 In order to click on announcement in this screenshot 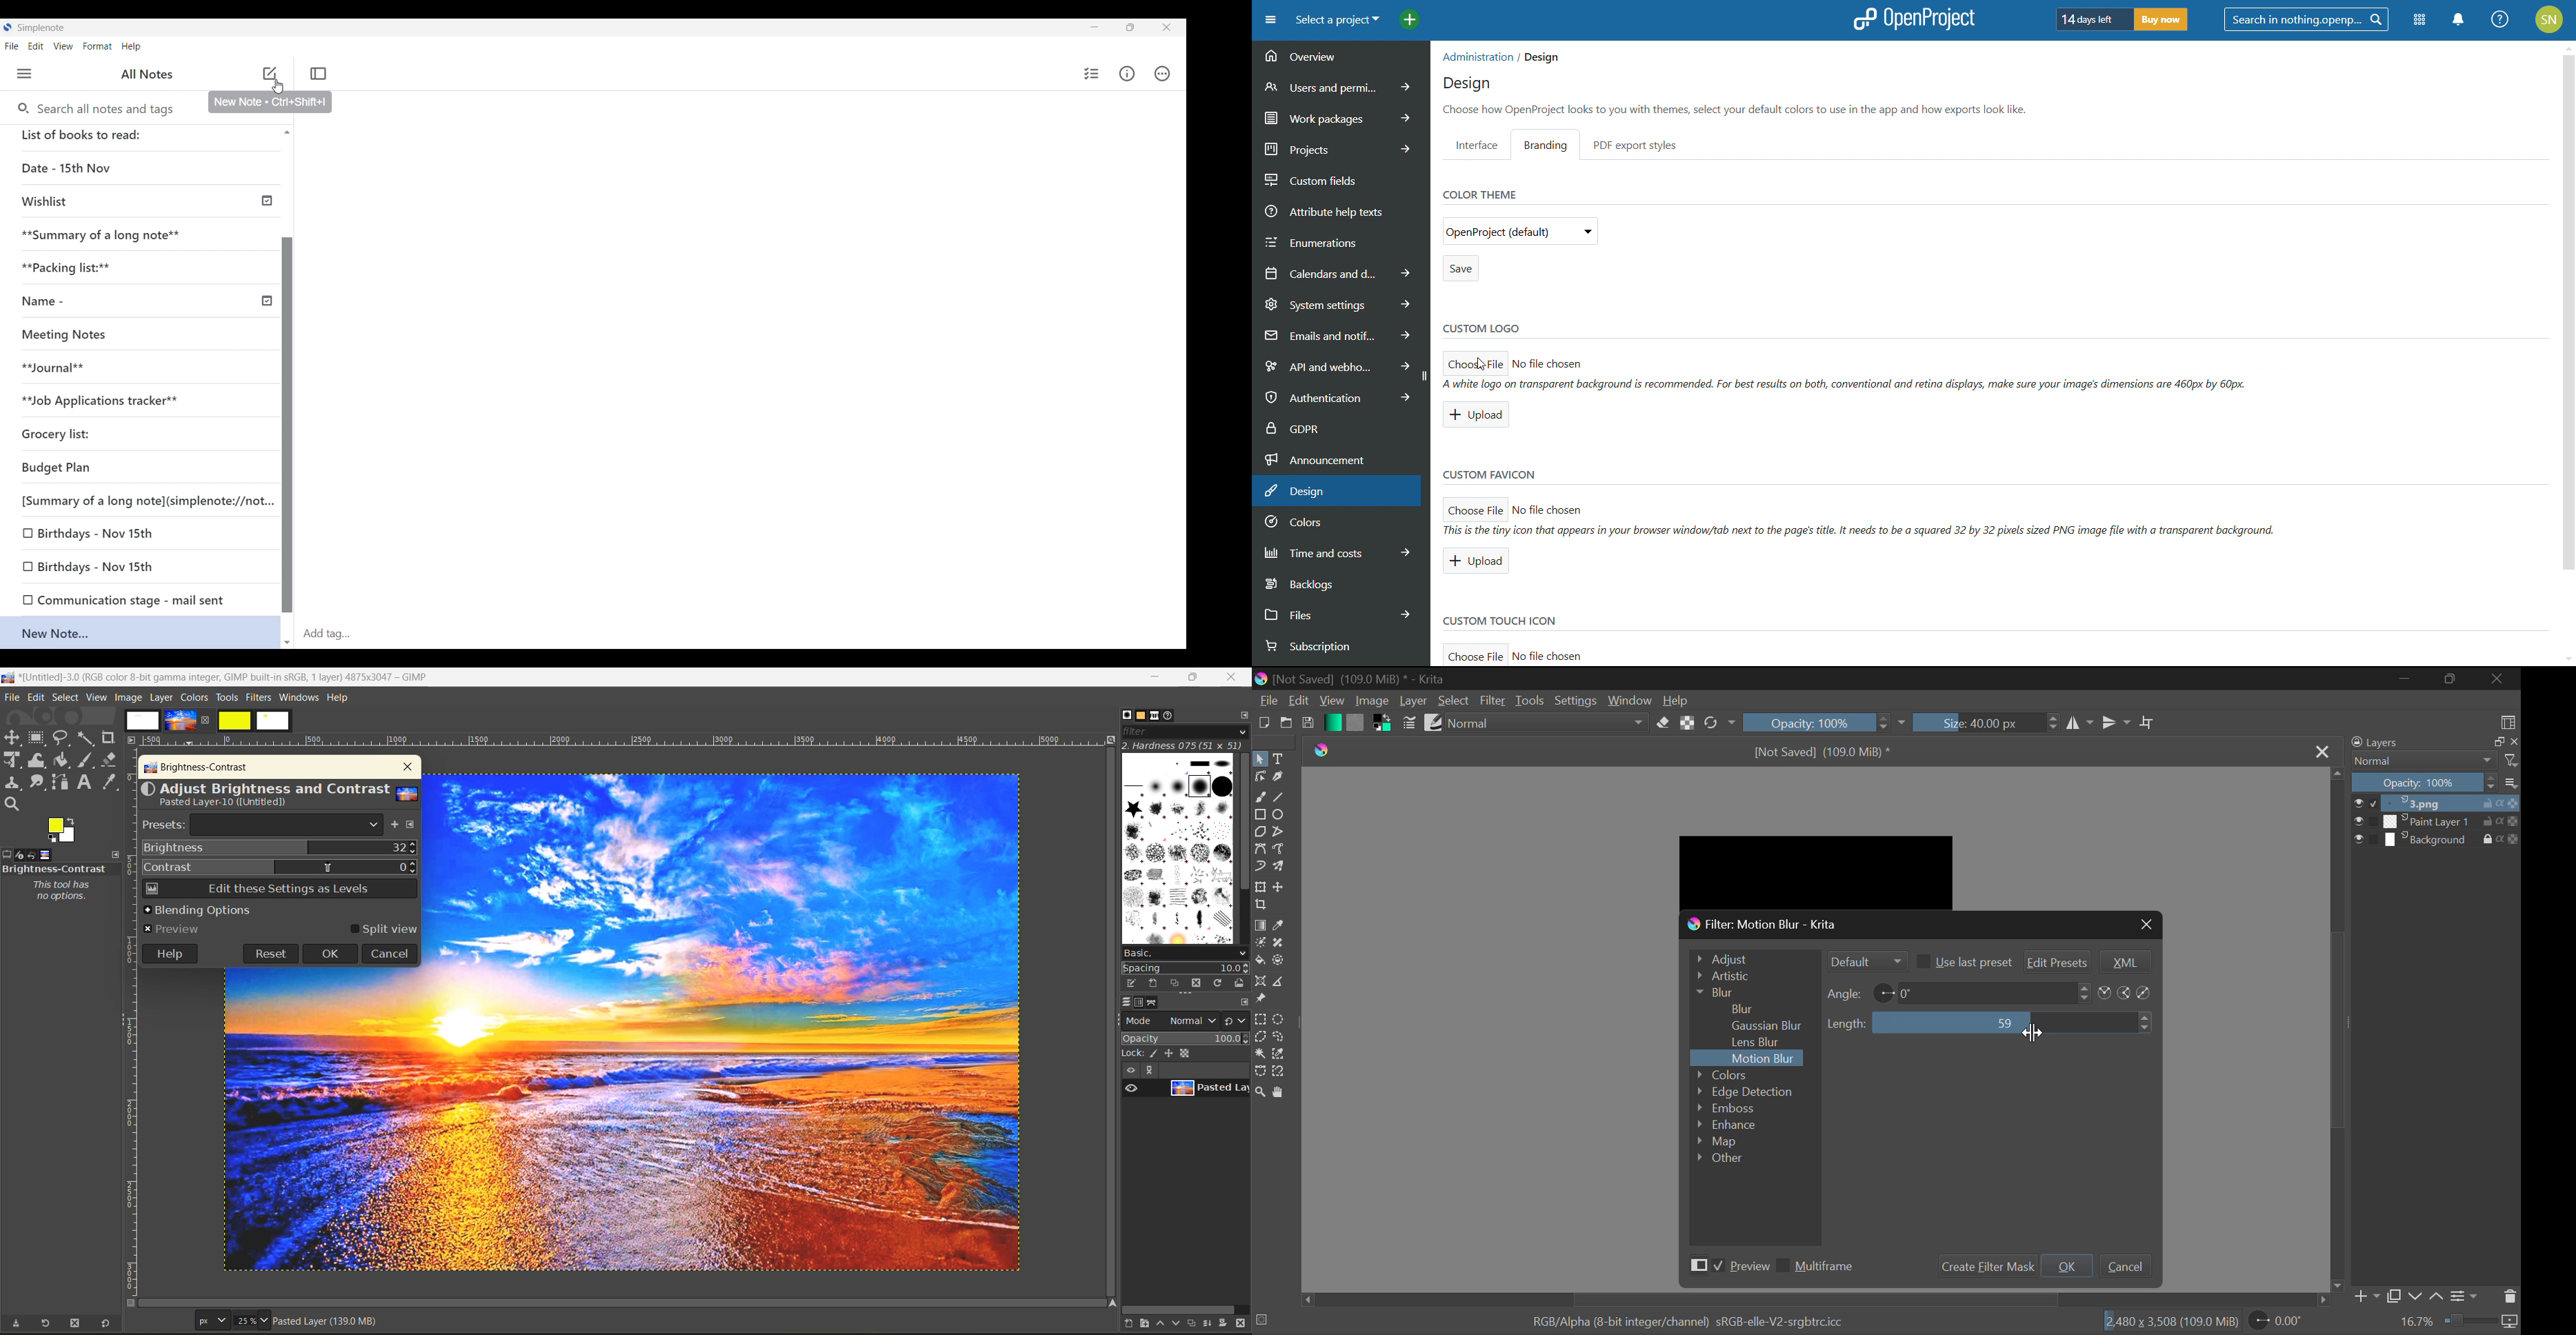, I will do `click(1340, 458)`.